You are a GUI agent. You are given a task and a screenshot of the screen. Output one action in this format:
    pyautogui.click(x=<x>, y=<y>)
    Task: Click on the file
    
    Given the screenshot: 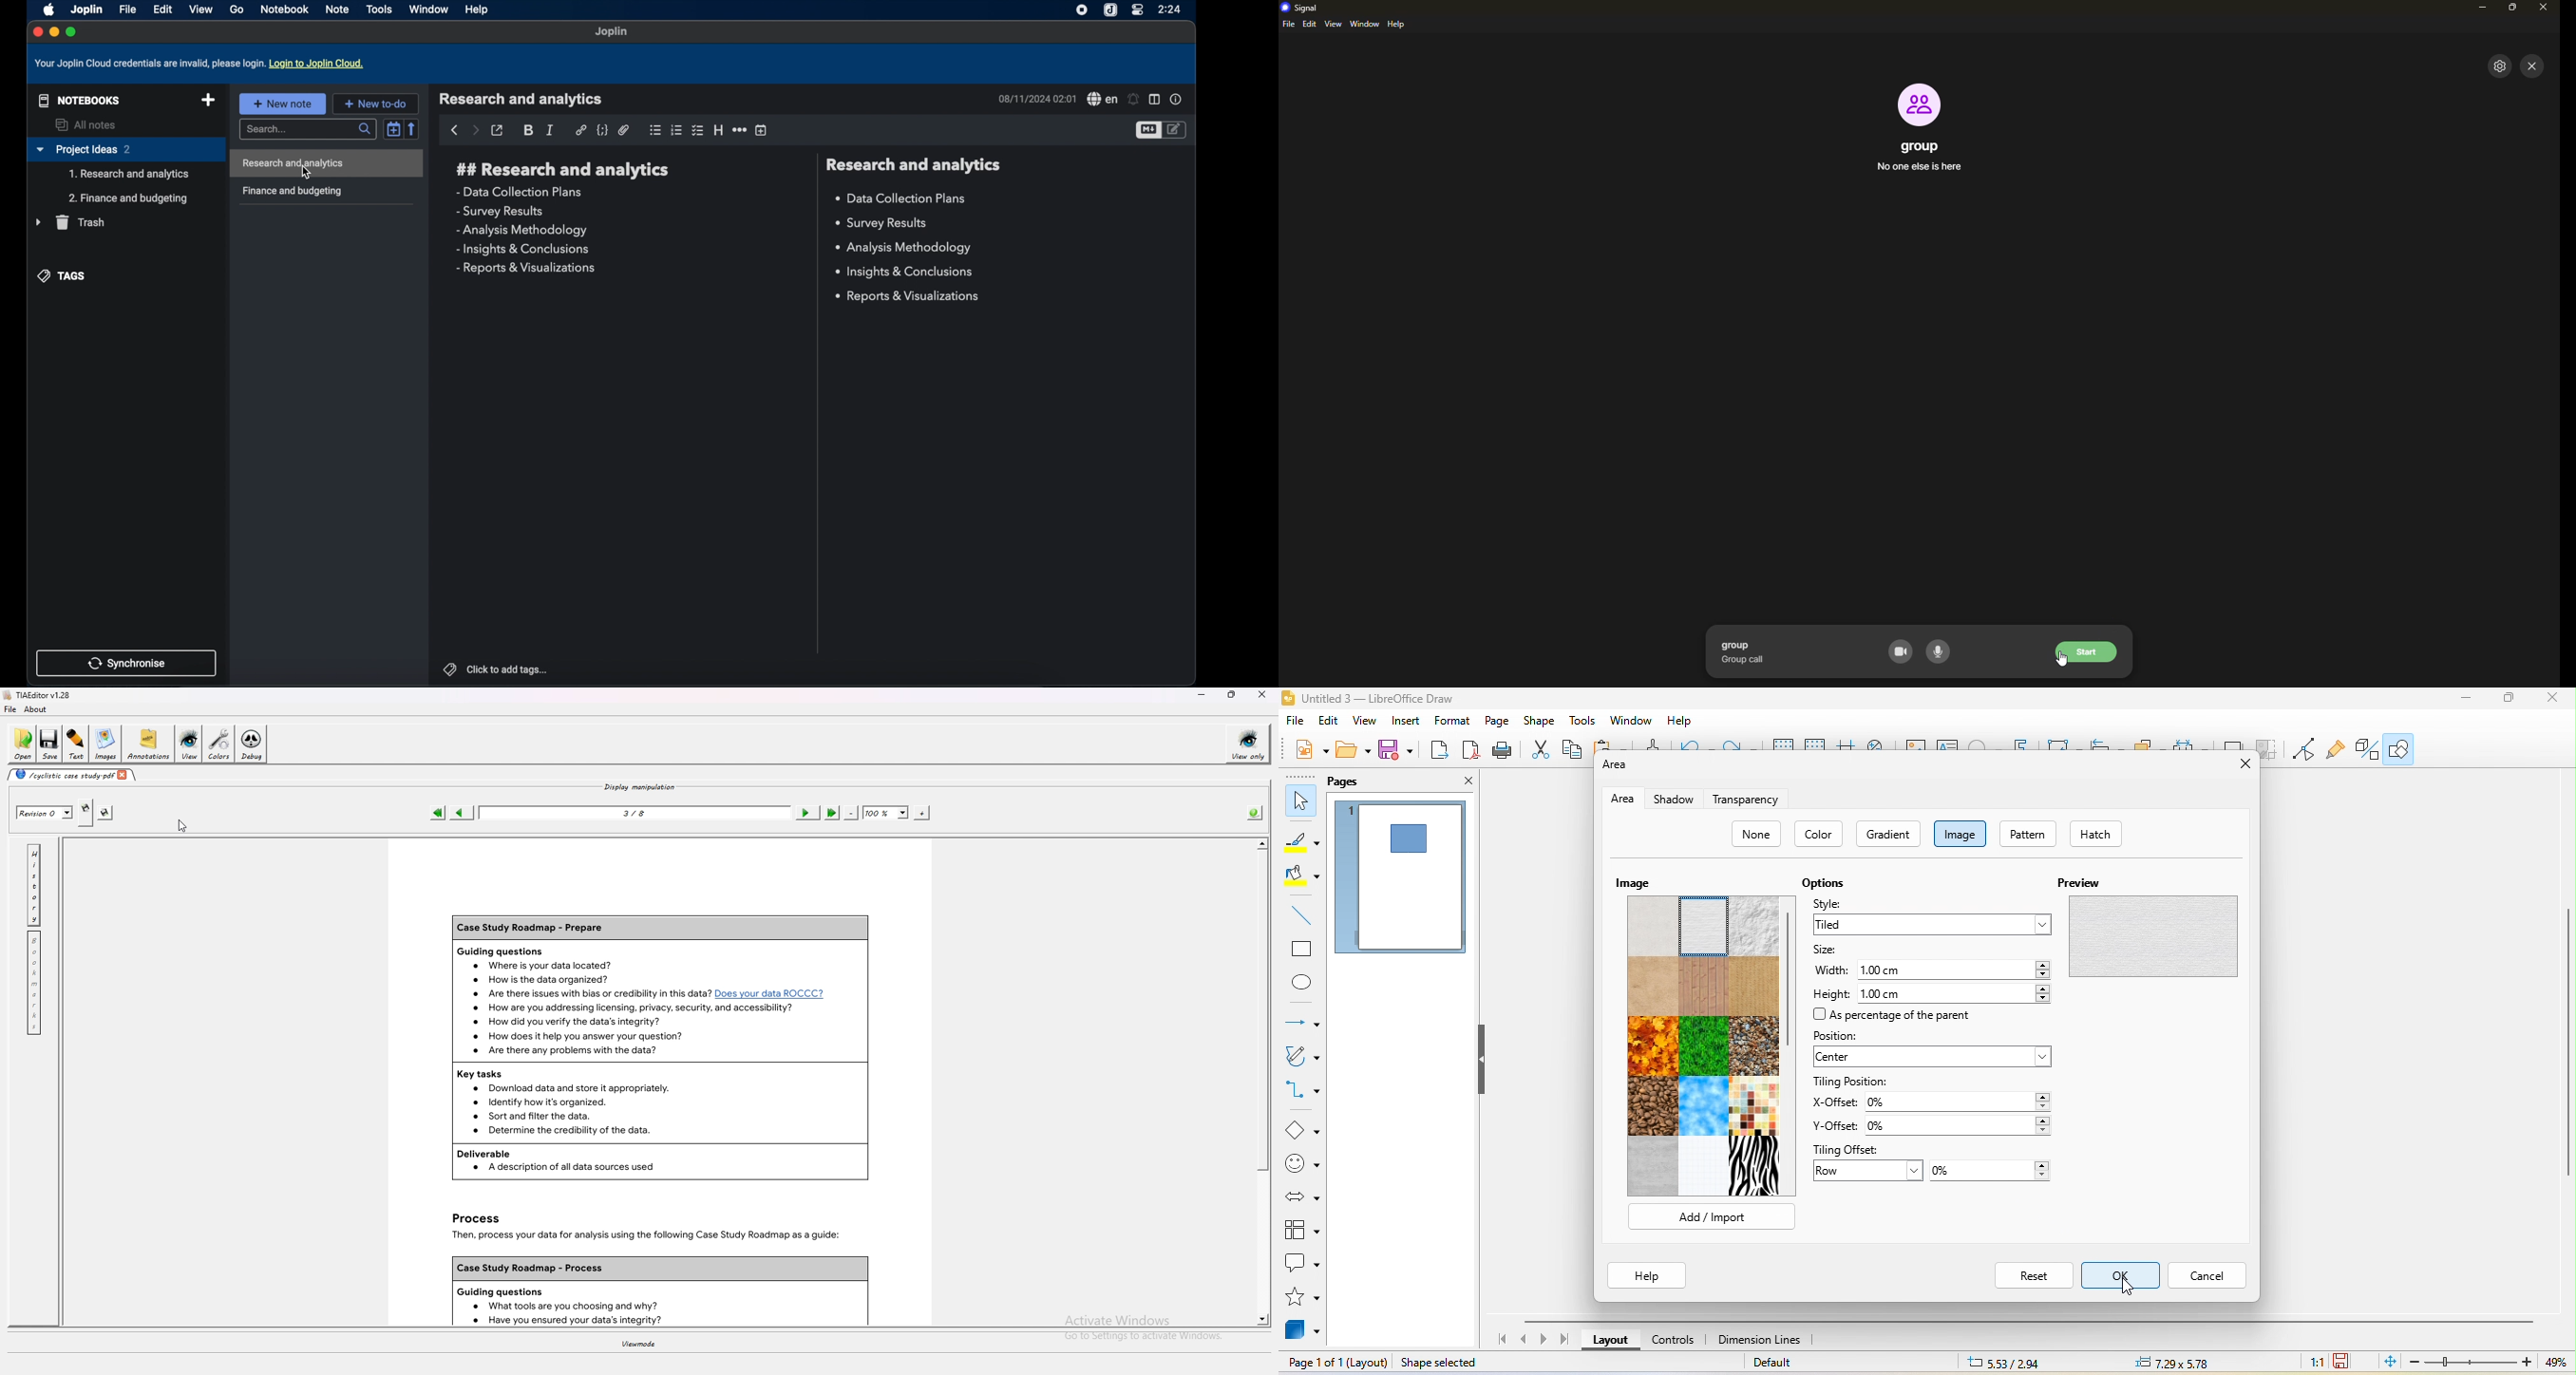 What is the action you would take?
    pyautogui.click(x=1294, y=724)
    